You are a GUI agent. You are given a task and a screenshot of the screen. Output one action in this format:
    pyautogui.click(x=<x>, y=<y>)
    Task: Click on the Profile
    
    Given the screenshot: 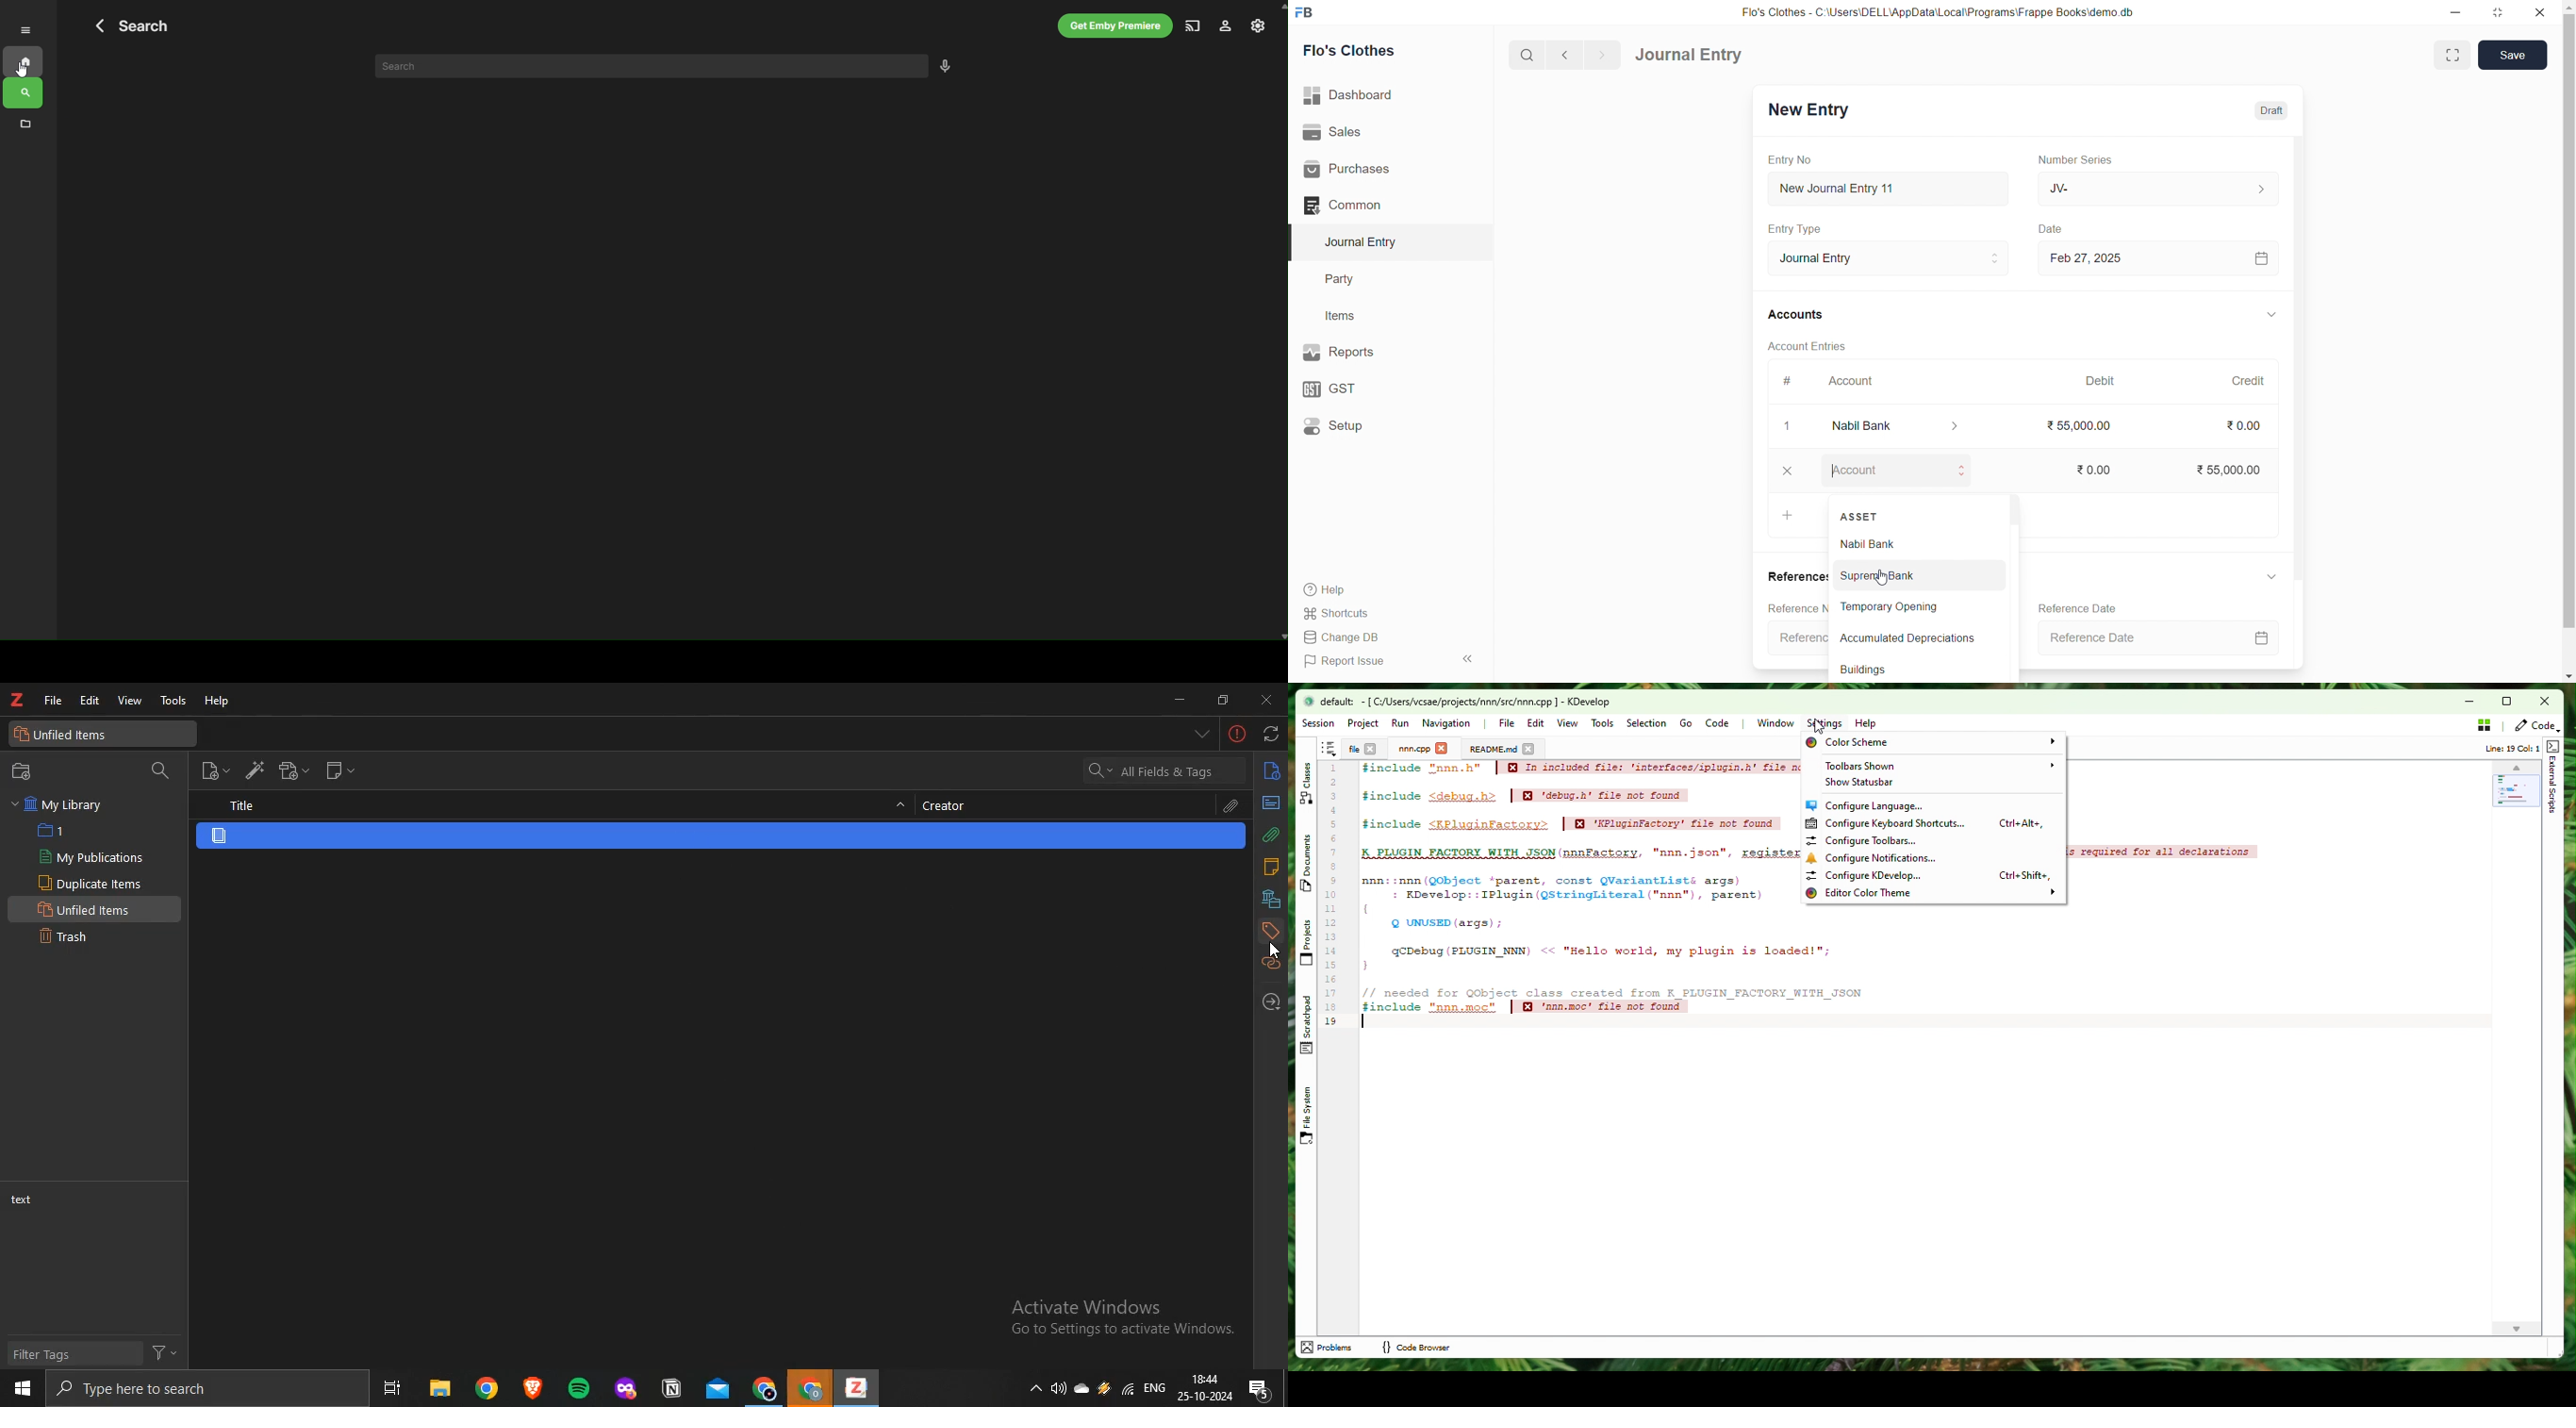 What is the action you would take?
    pyautogui.click(x=1226, y=29)
    